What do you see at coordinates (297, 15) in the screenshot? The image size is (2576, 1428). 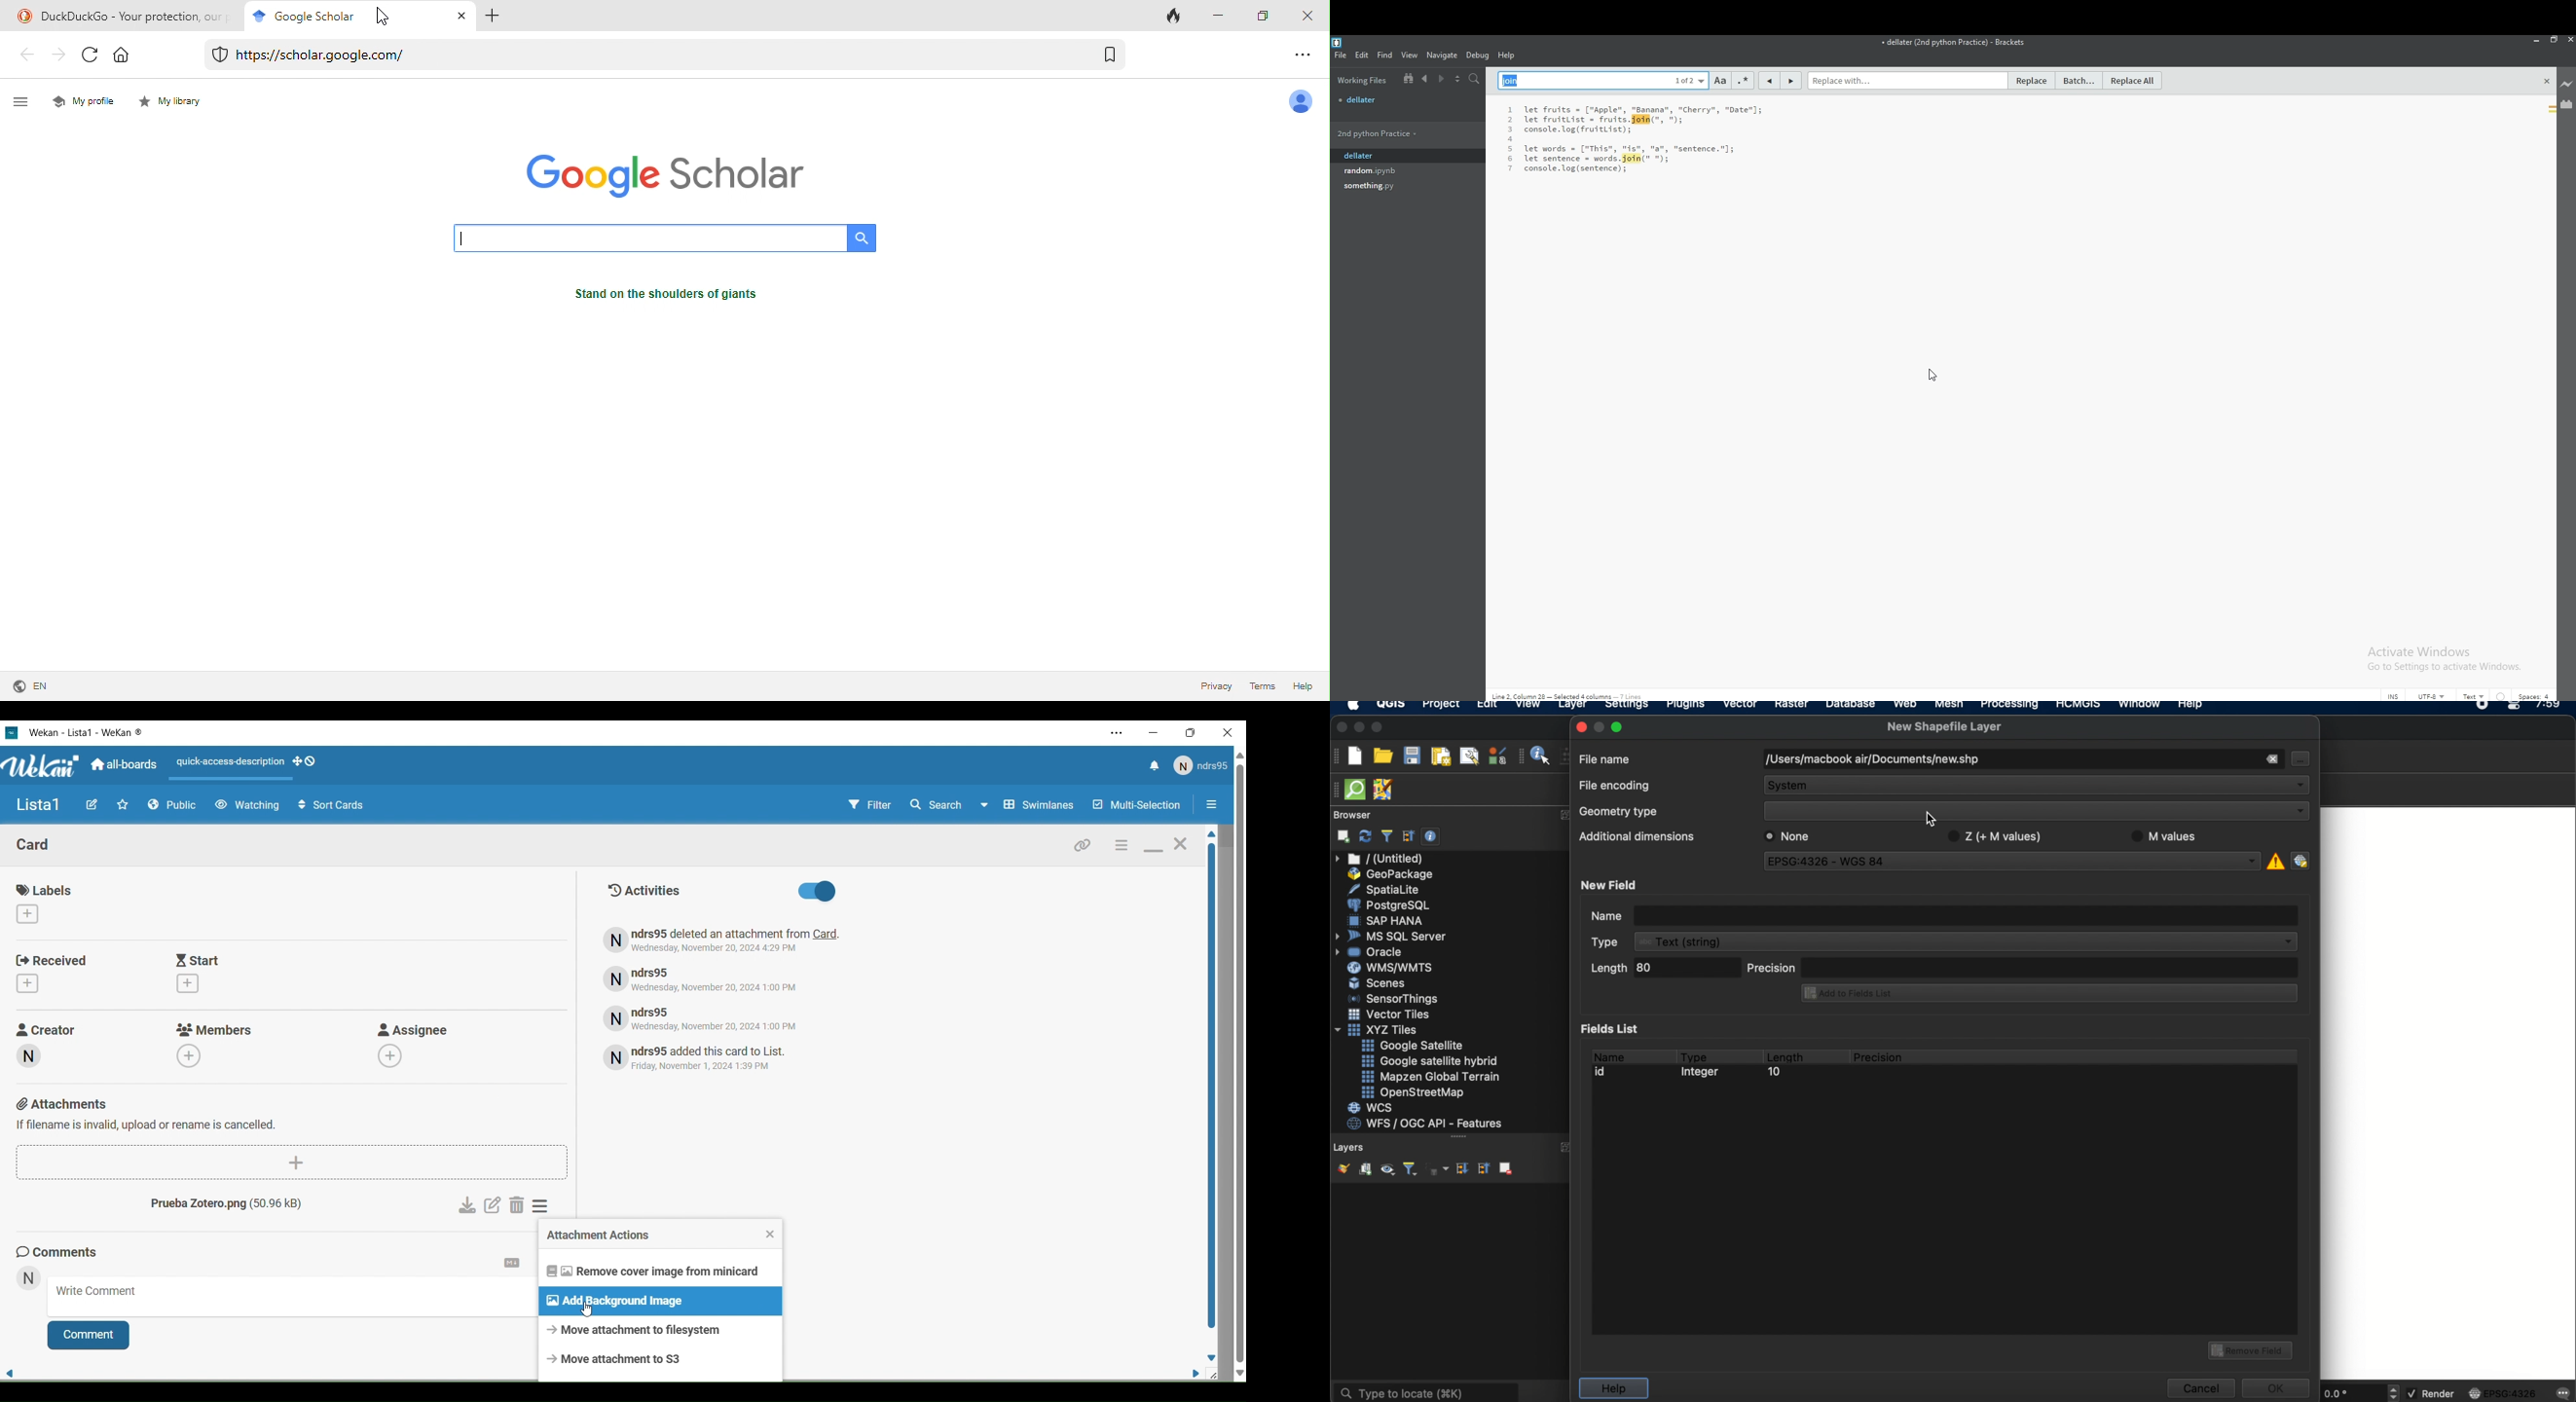 I see `google scholar` at bounding box center [297, 15].